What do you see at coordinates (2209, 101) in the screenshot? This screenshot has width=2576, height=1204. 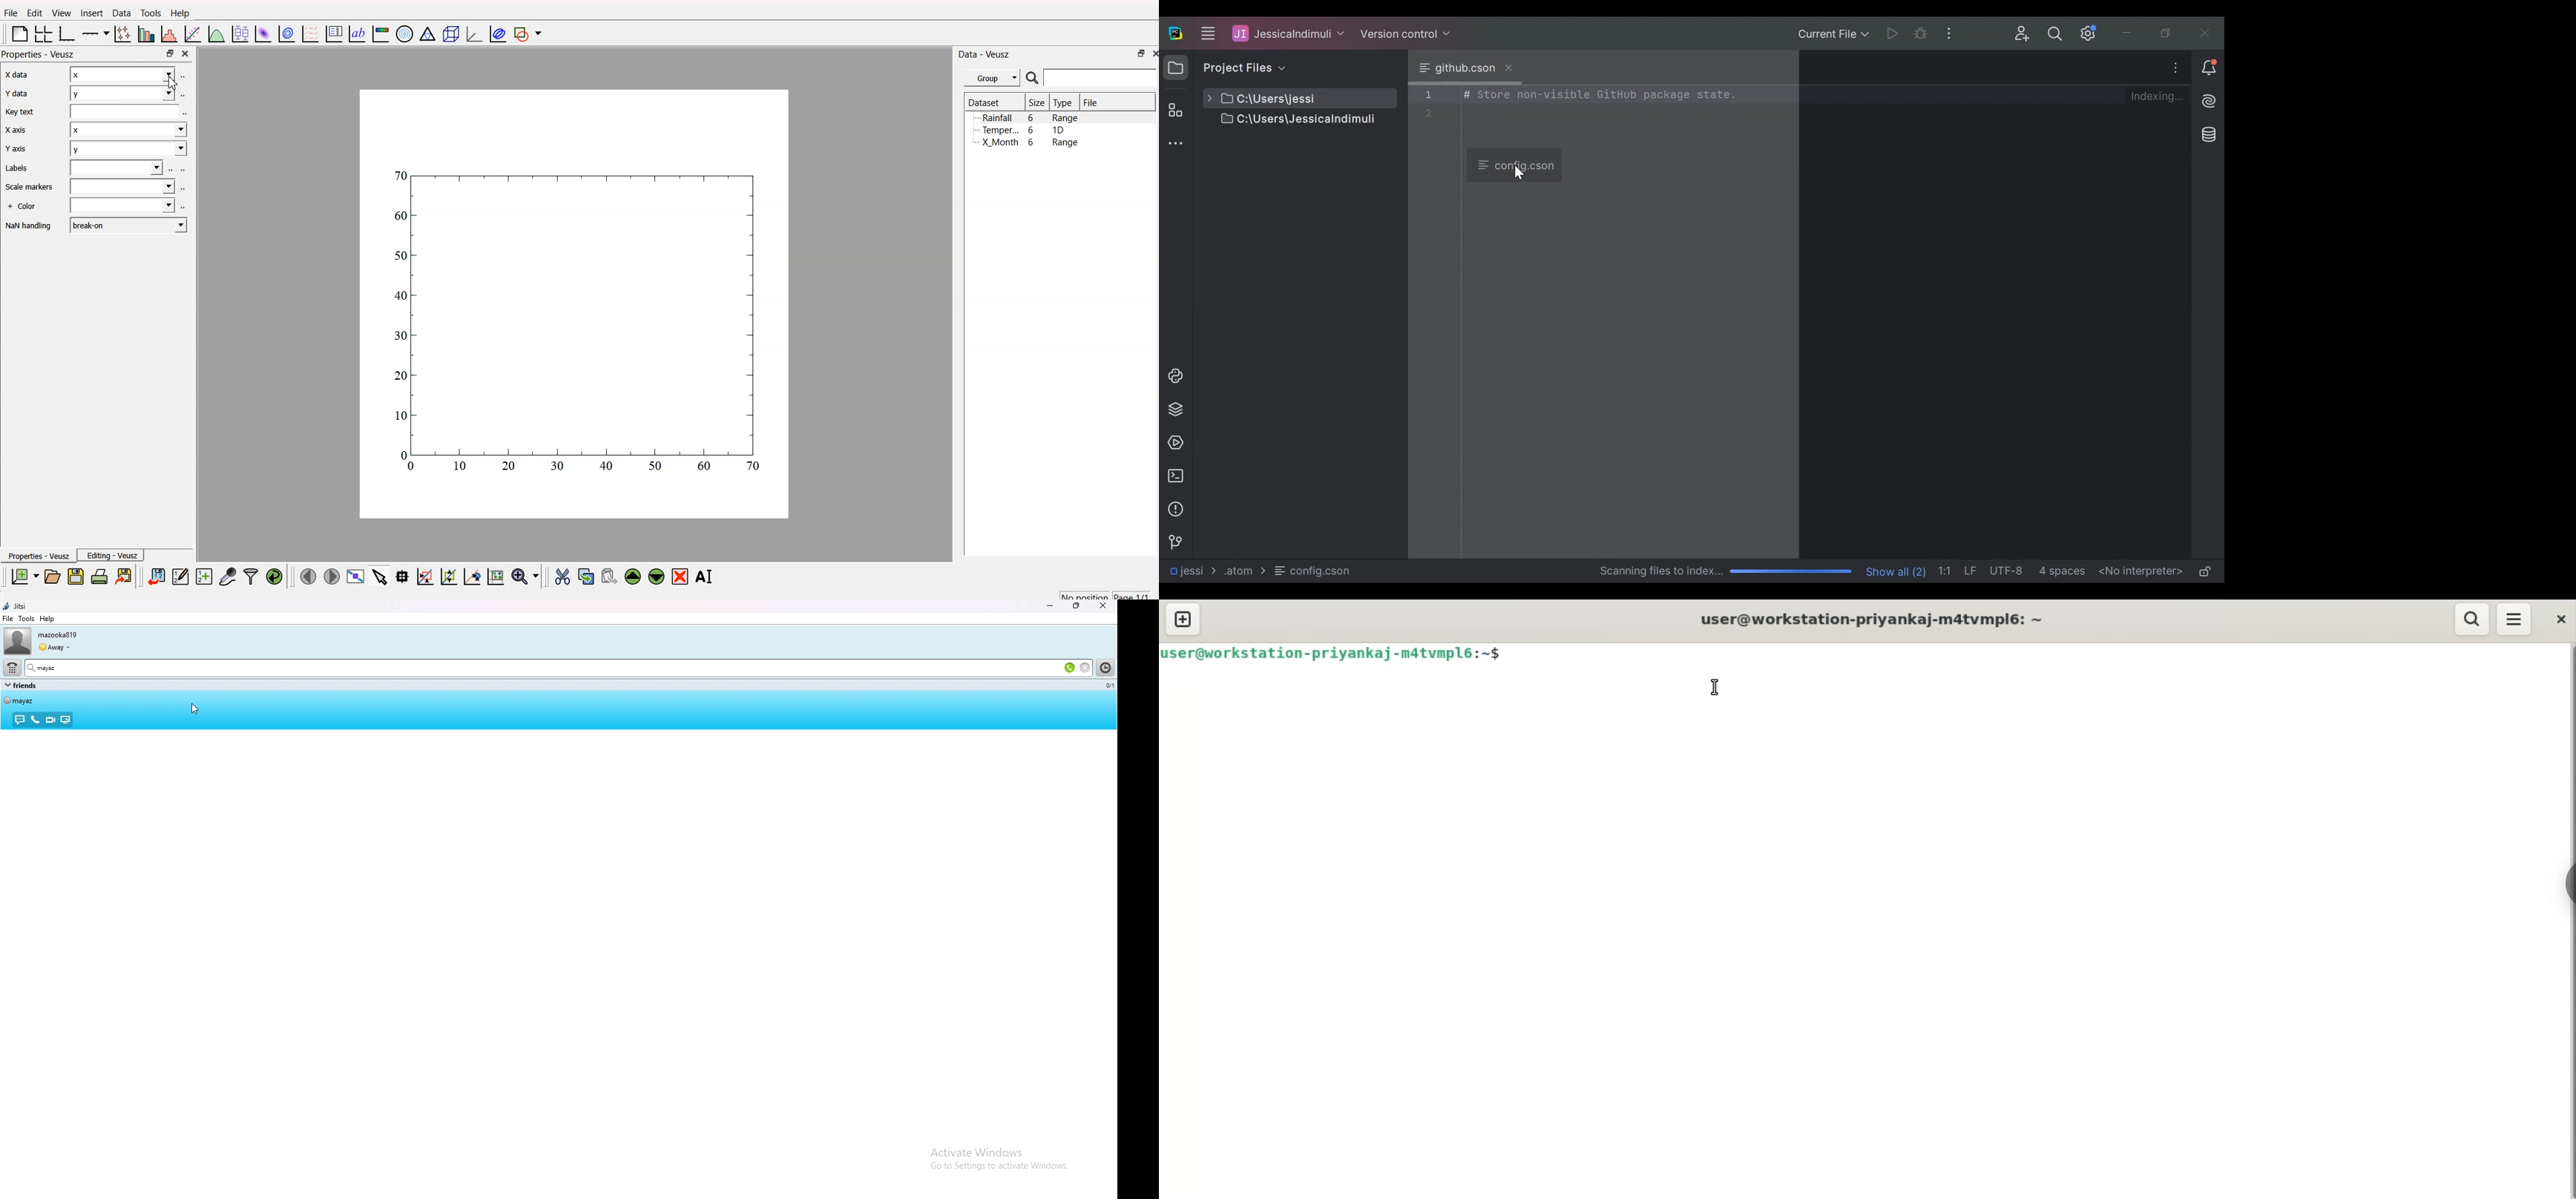 I see `AI Assistant` at bounding box center [2209, 101].